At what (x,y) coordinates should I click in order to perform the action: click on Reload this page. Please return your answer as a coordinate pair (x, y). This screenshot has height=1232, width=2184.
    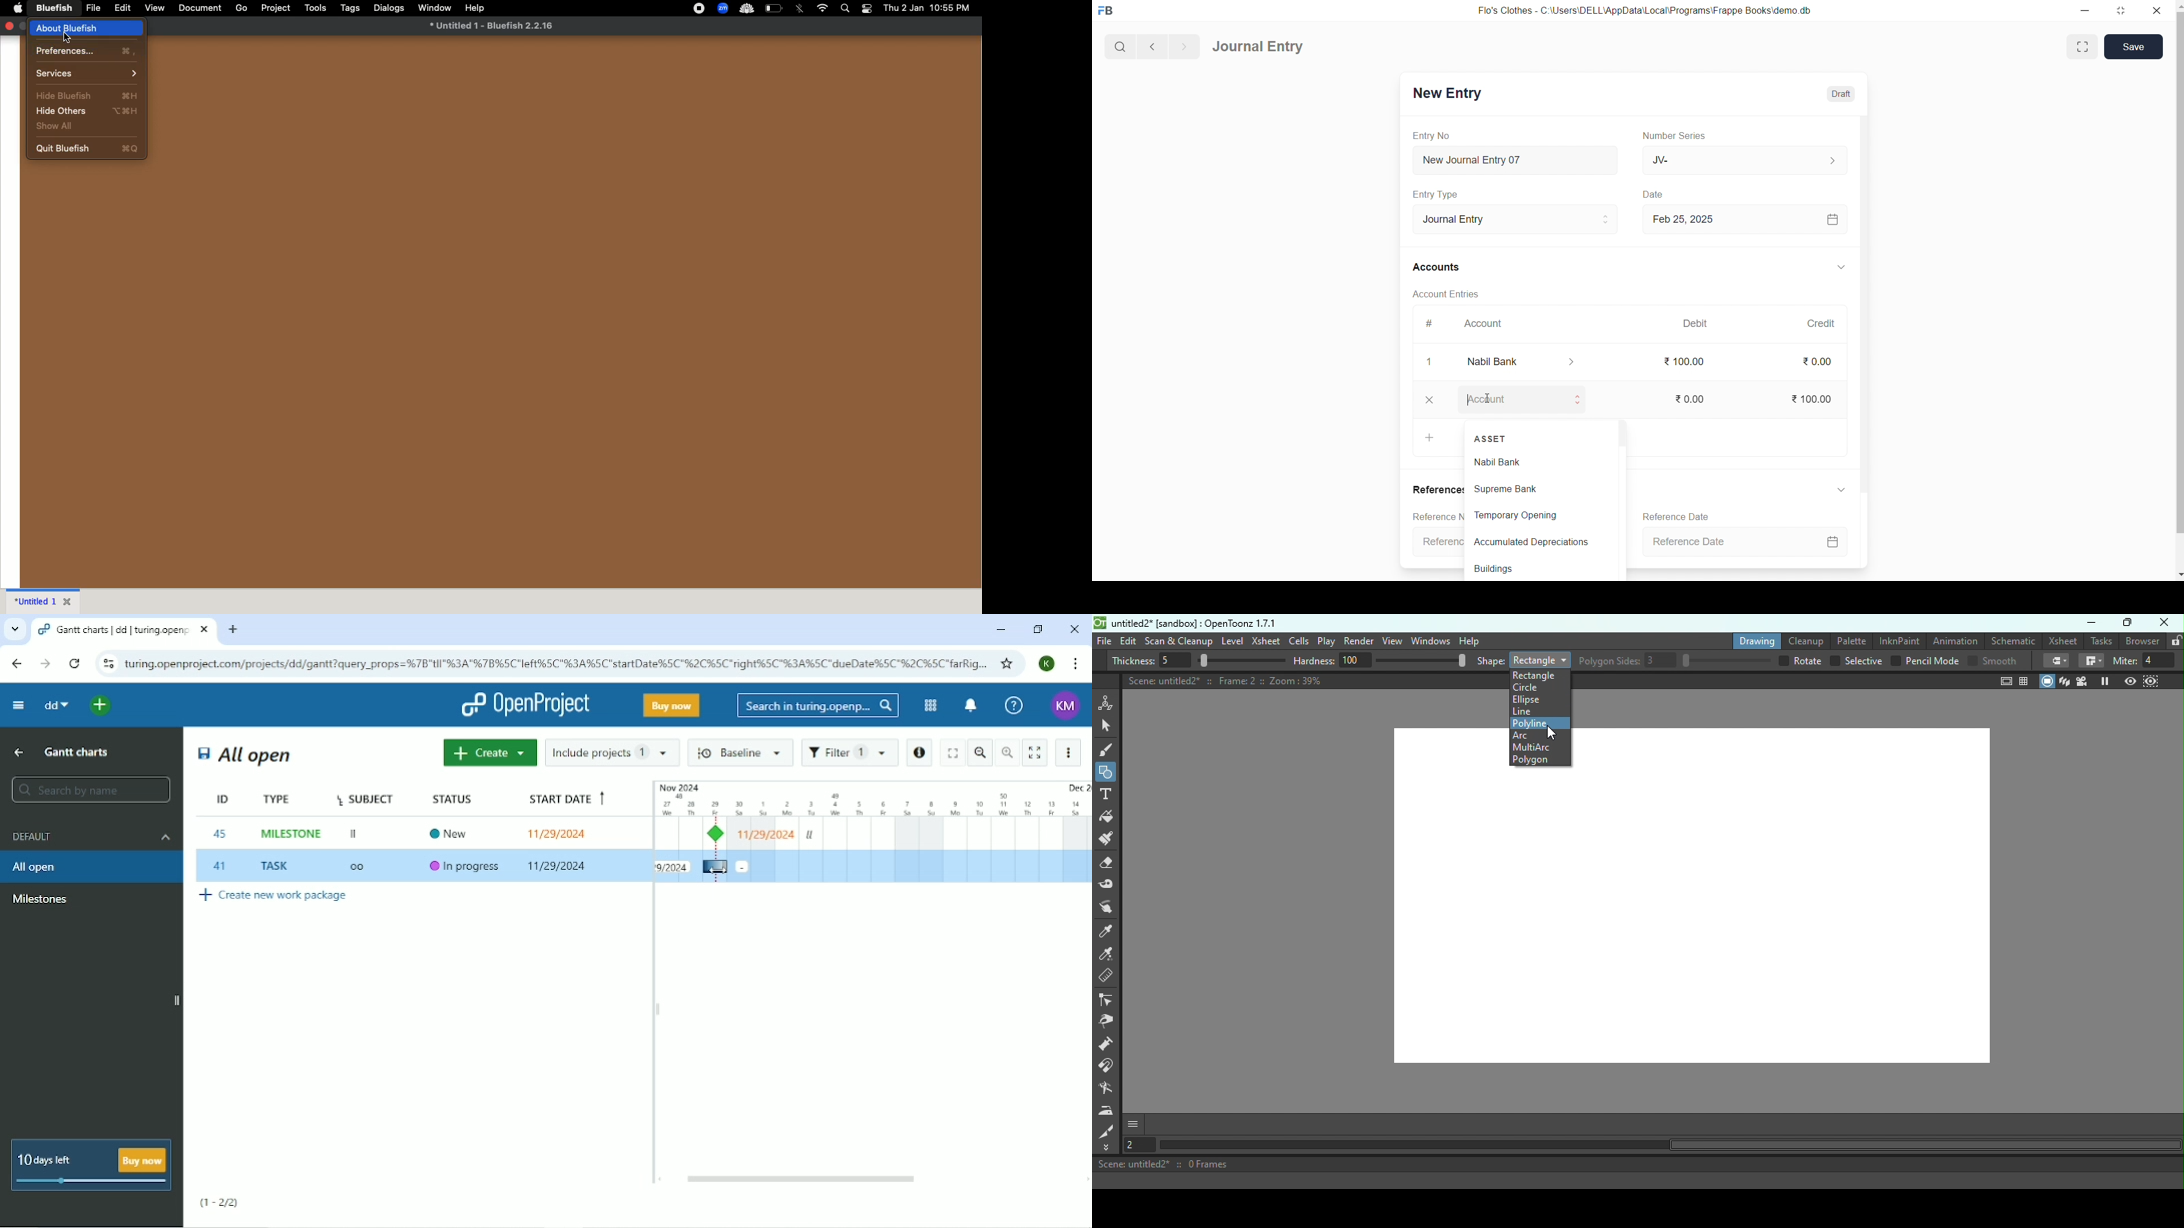
    Looking at the image, I should click on (75, 663).